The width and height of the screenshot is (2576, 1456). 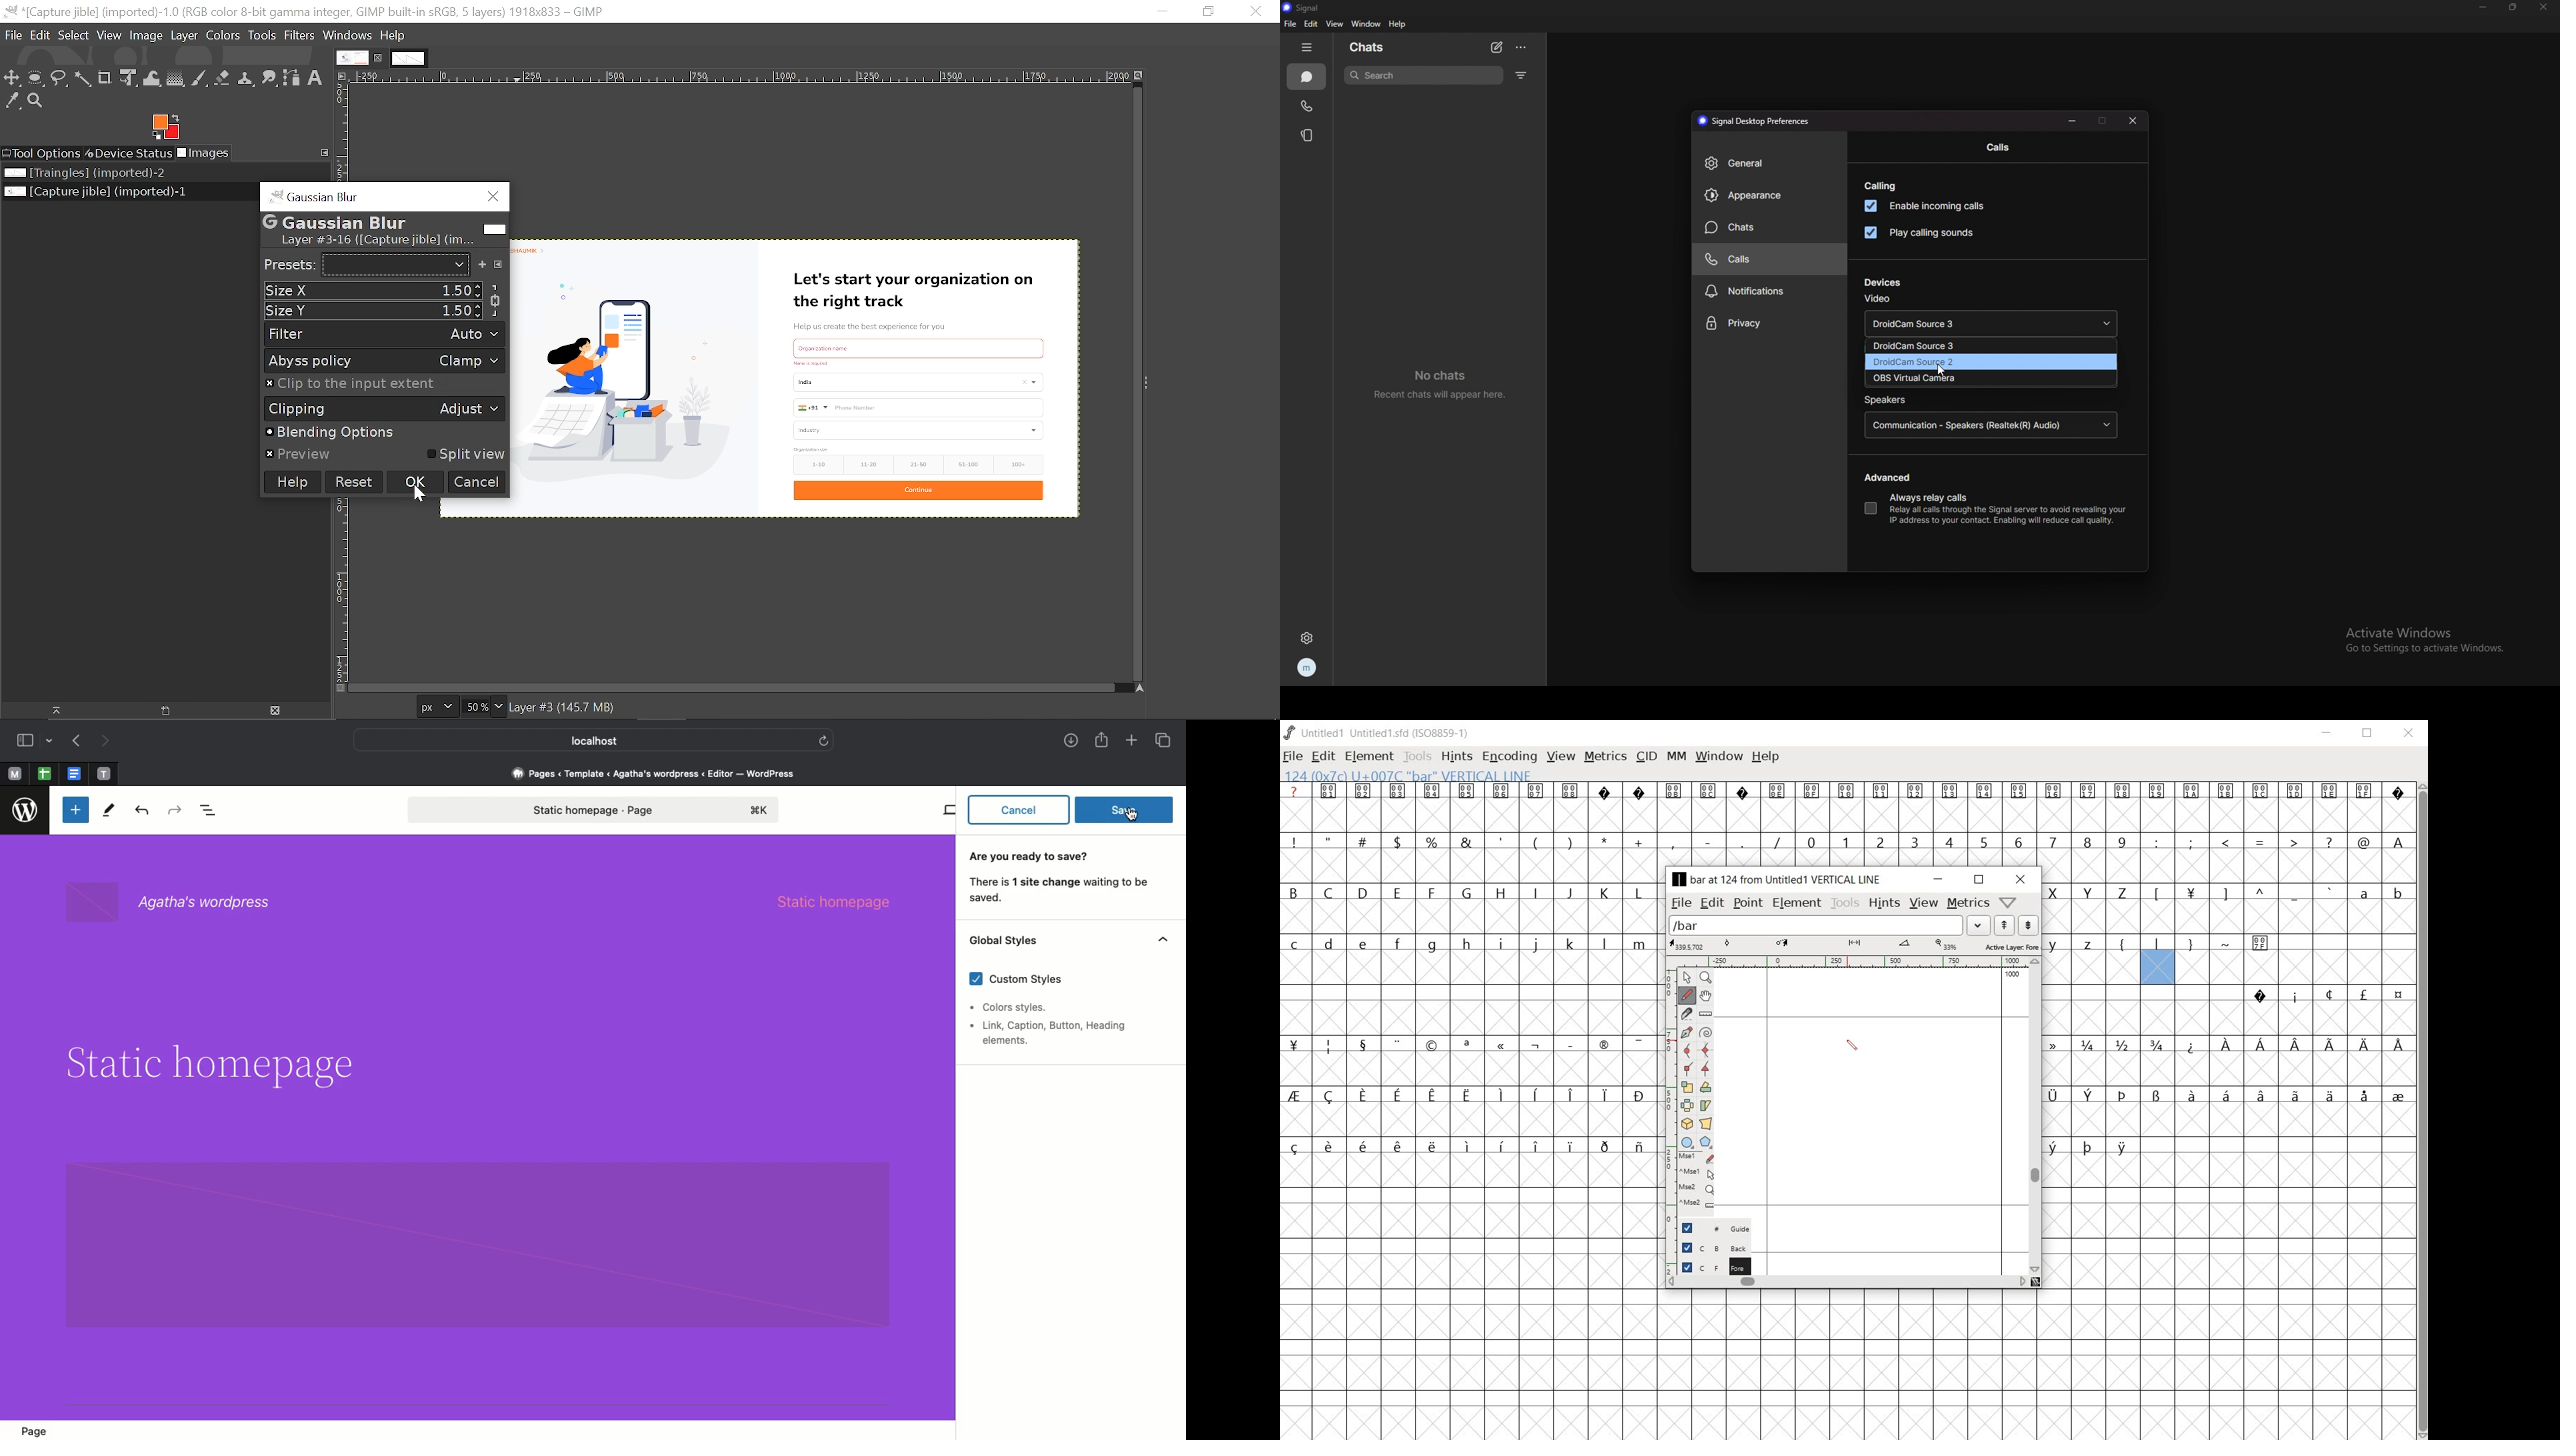 I want to click on Link, caption, button, heading elements, so click(x=1054, y=1033).